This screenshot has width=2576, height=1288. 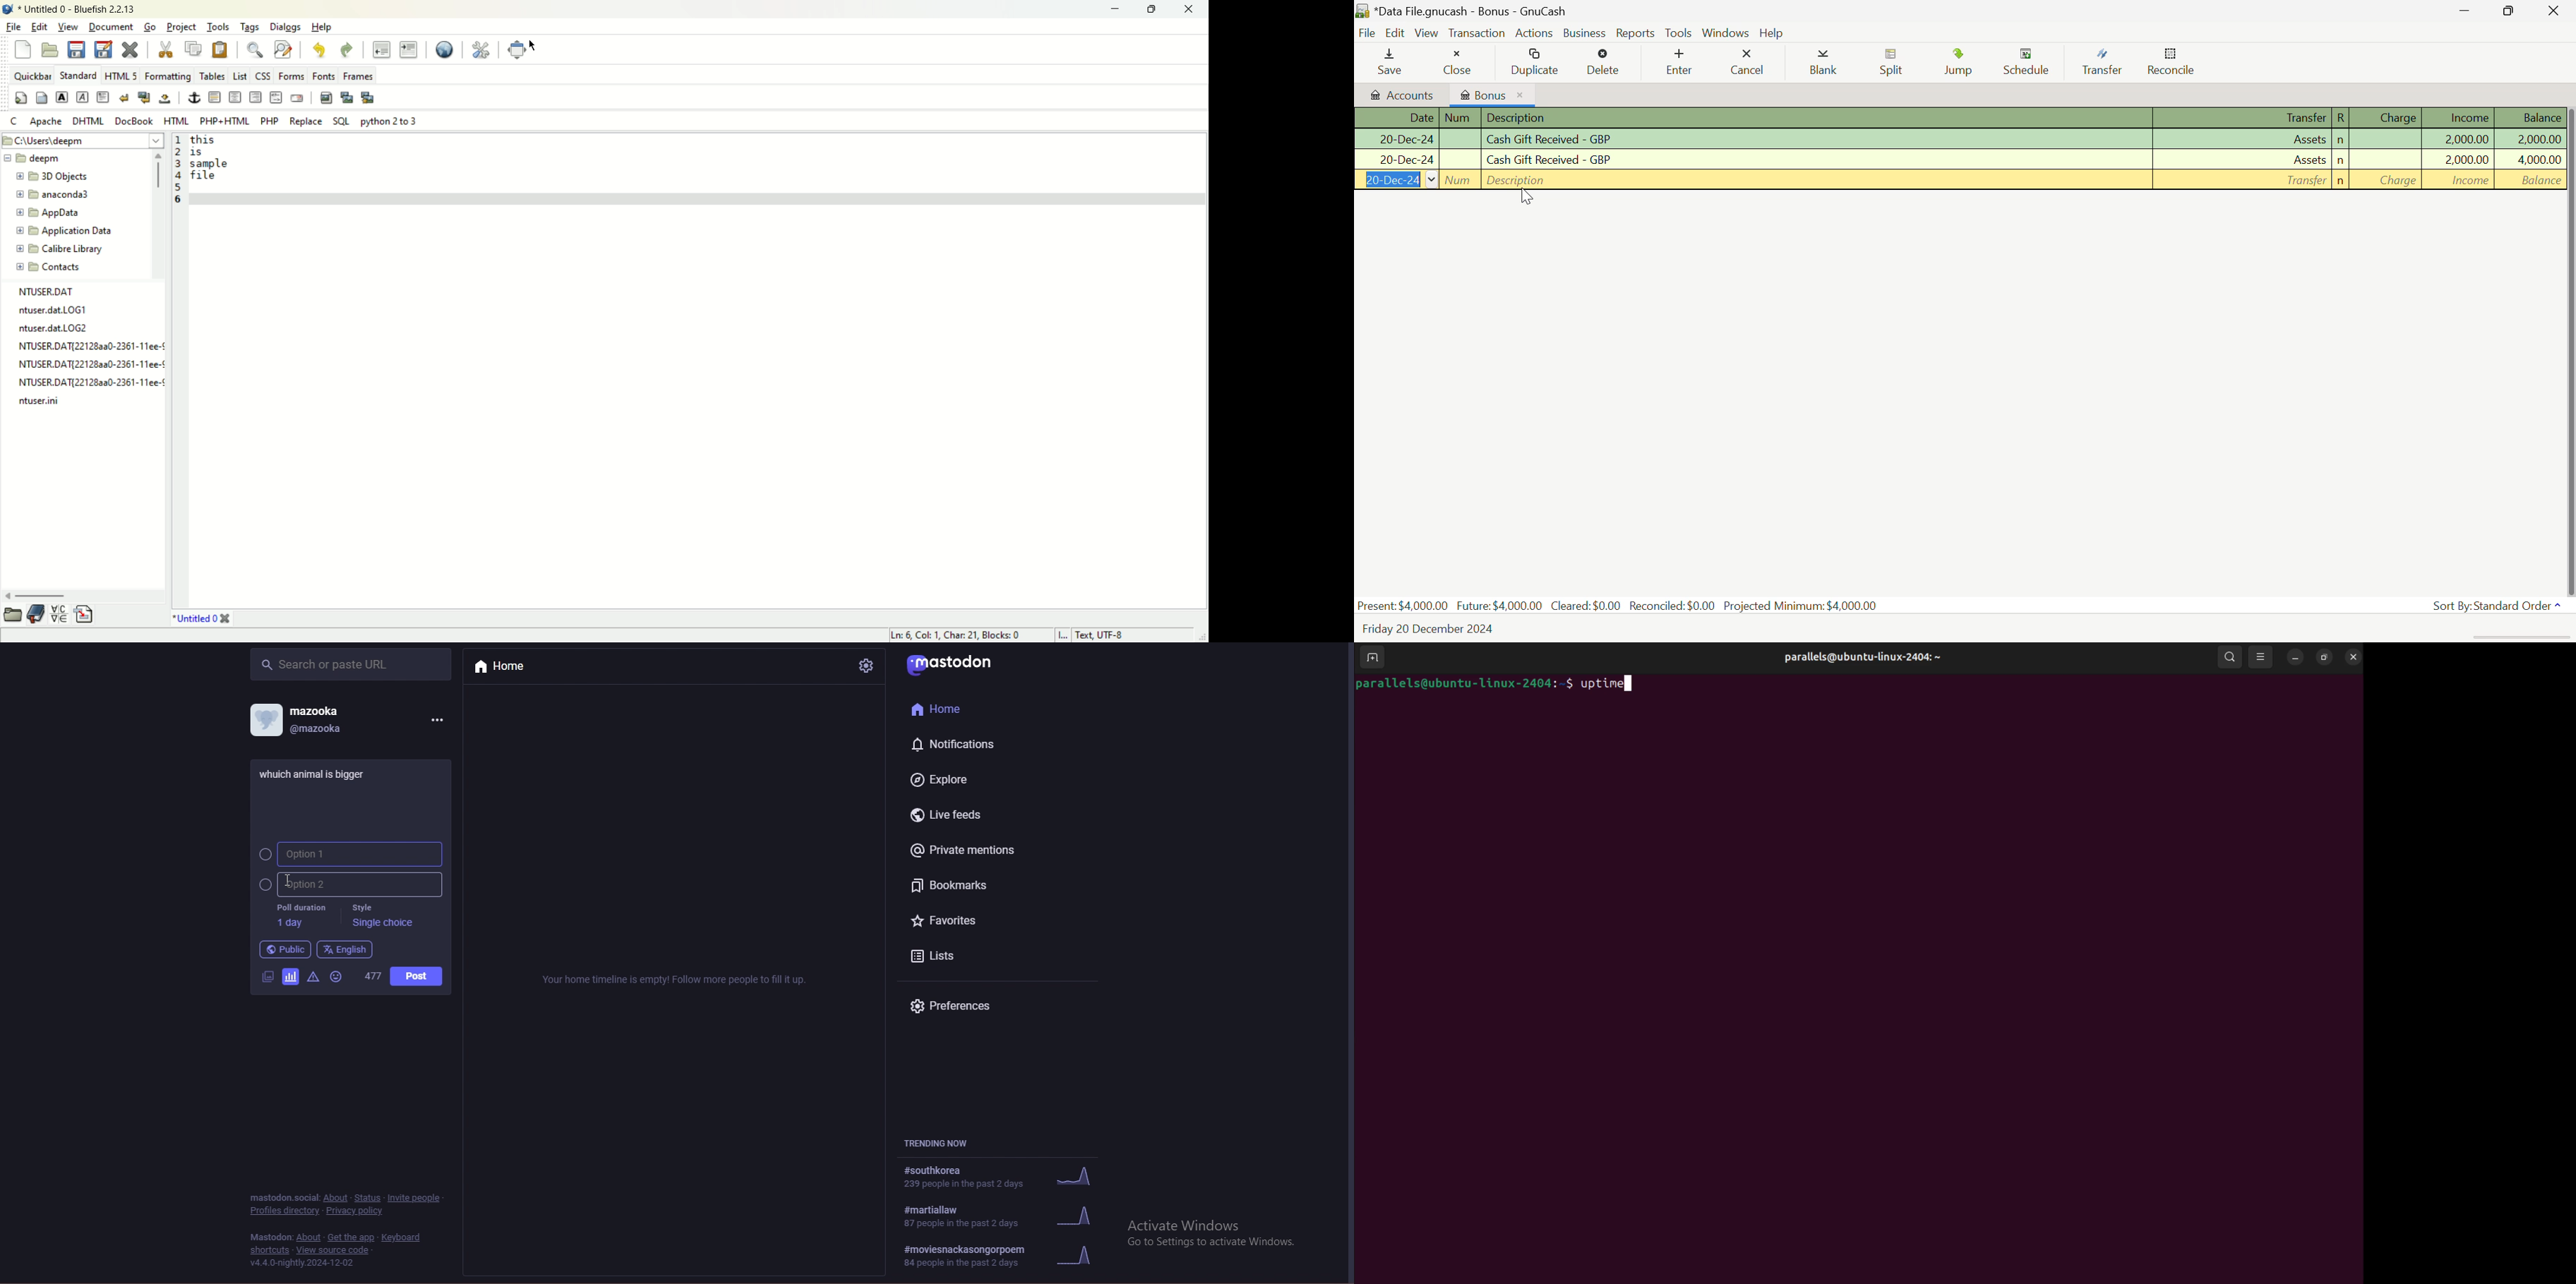 I want to click on private mentions, so click(x=974, y=850).